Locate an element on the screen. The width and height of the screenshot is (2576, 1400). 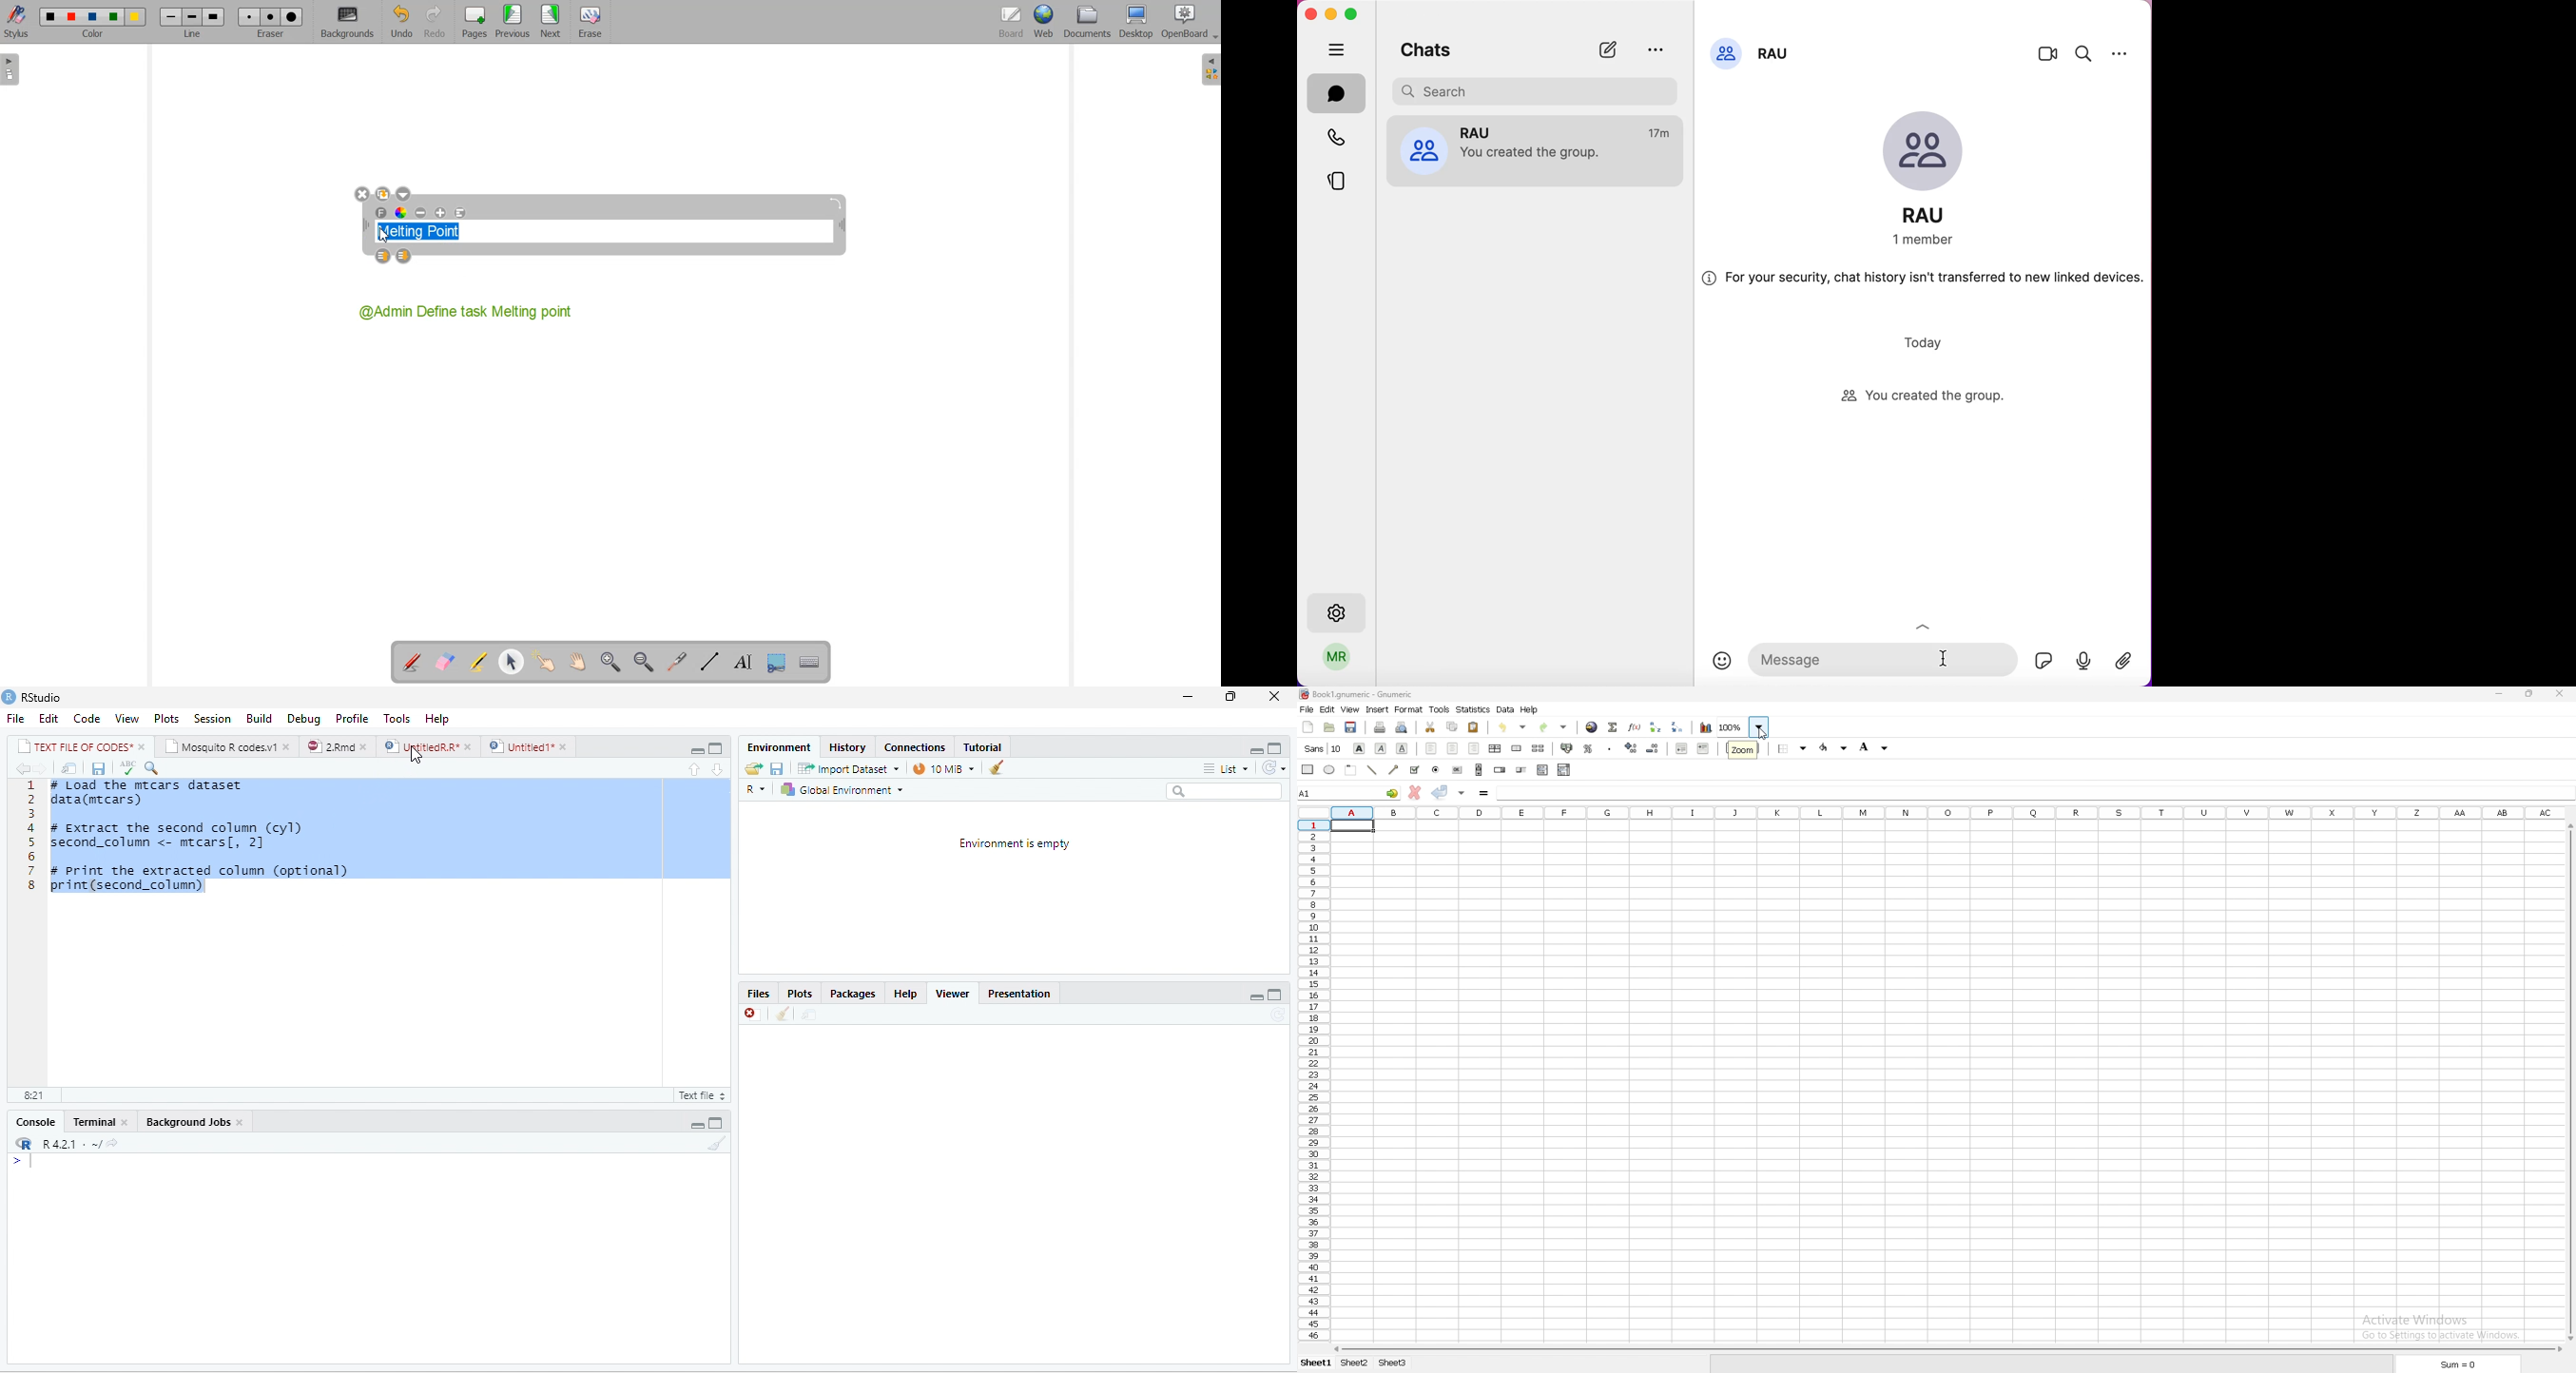
4 is located at coordinates (30, 828).